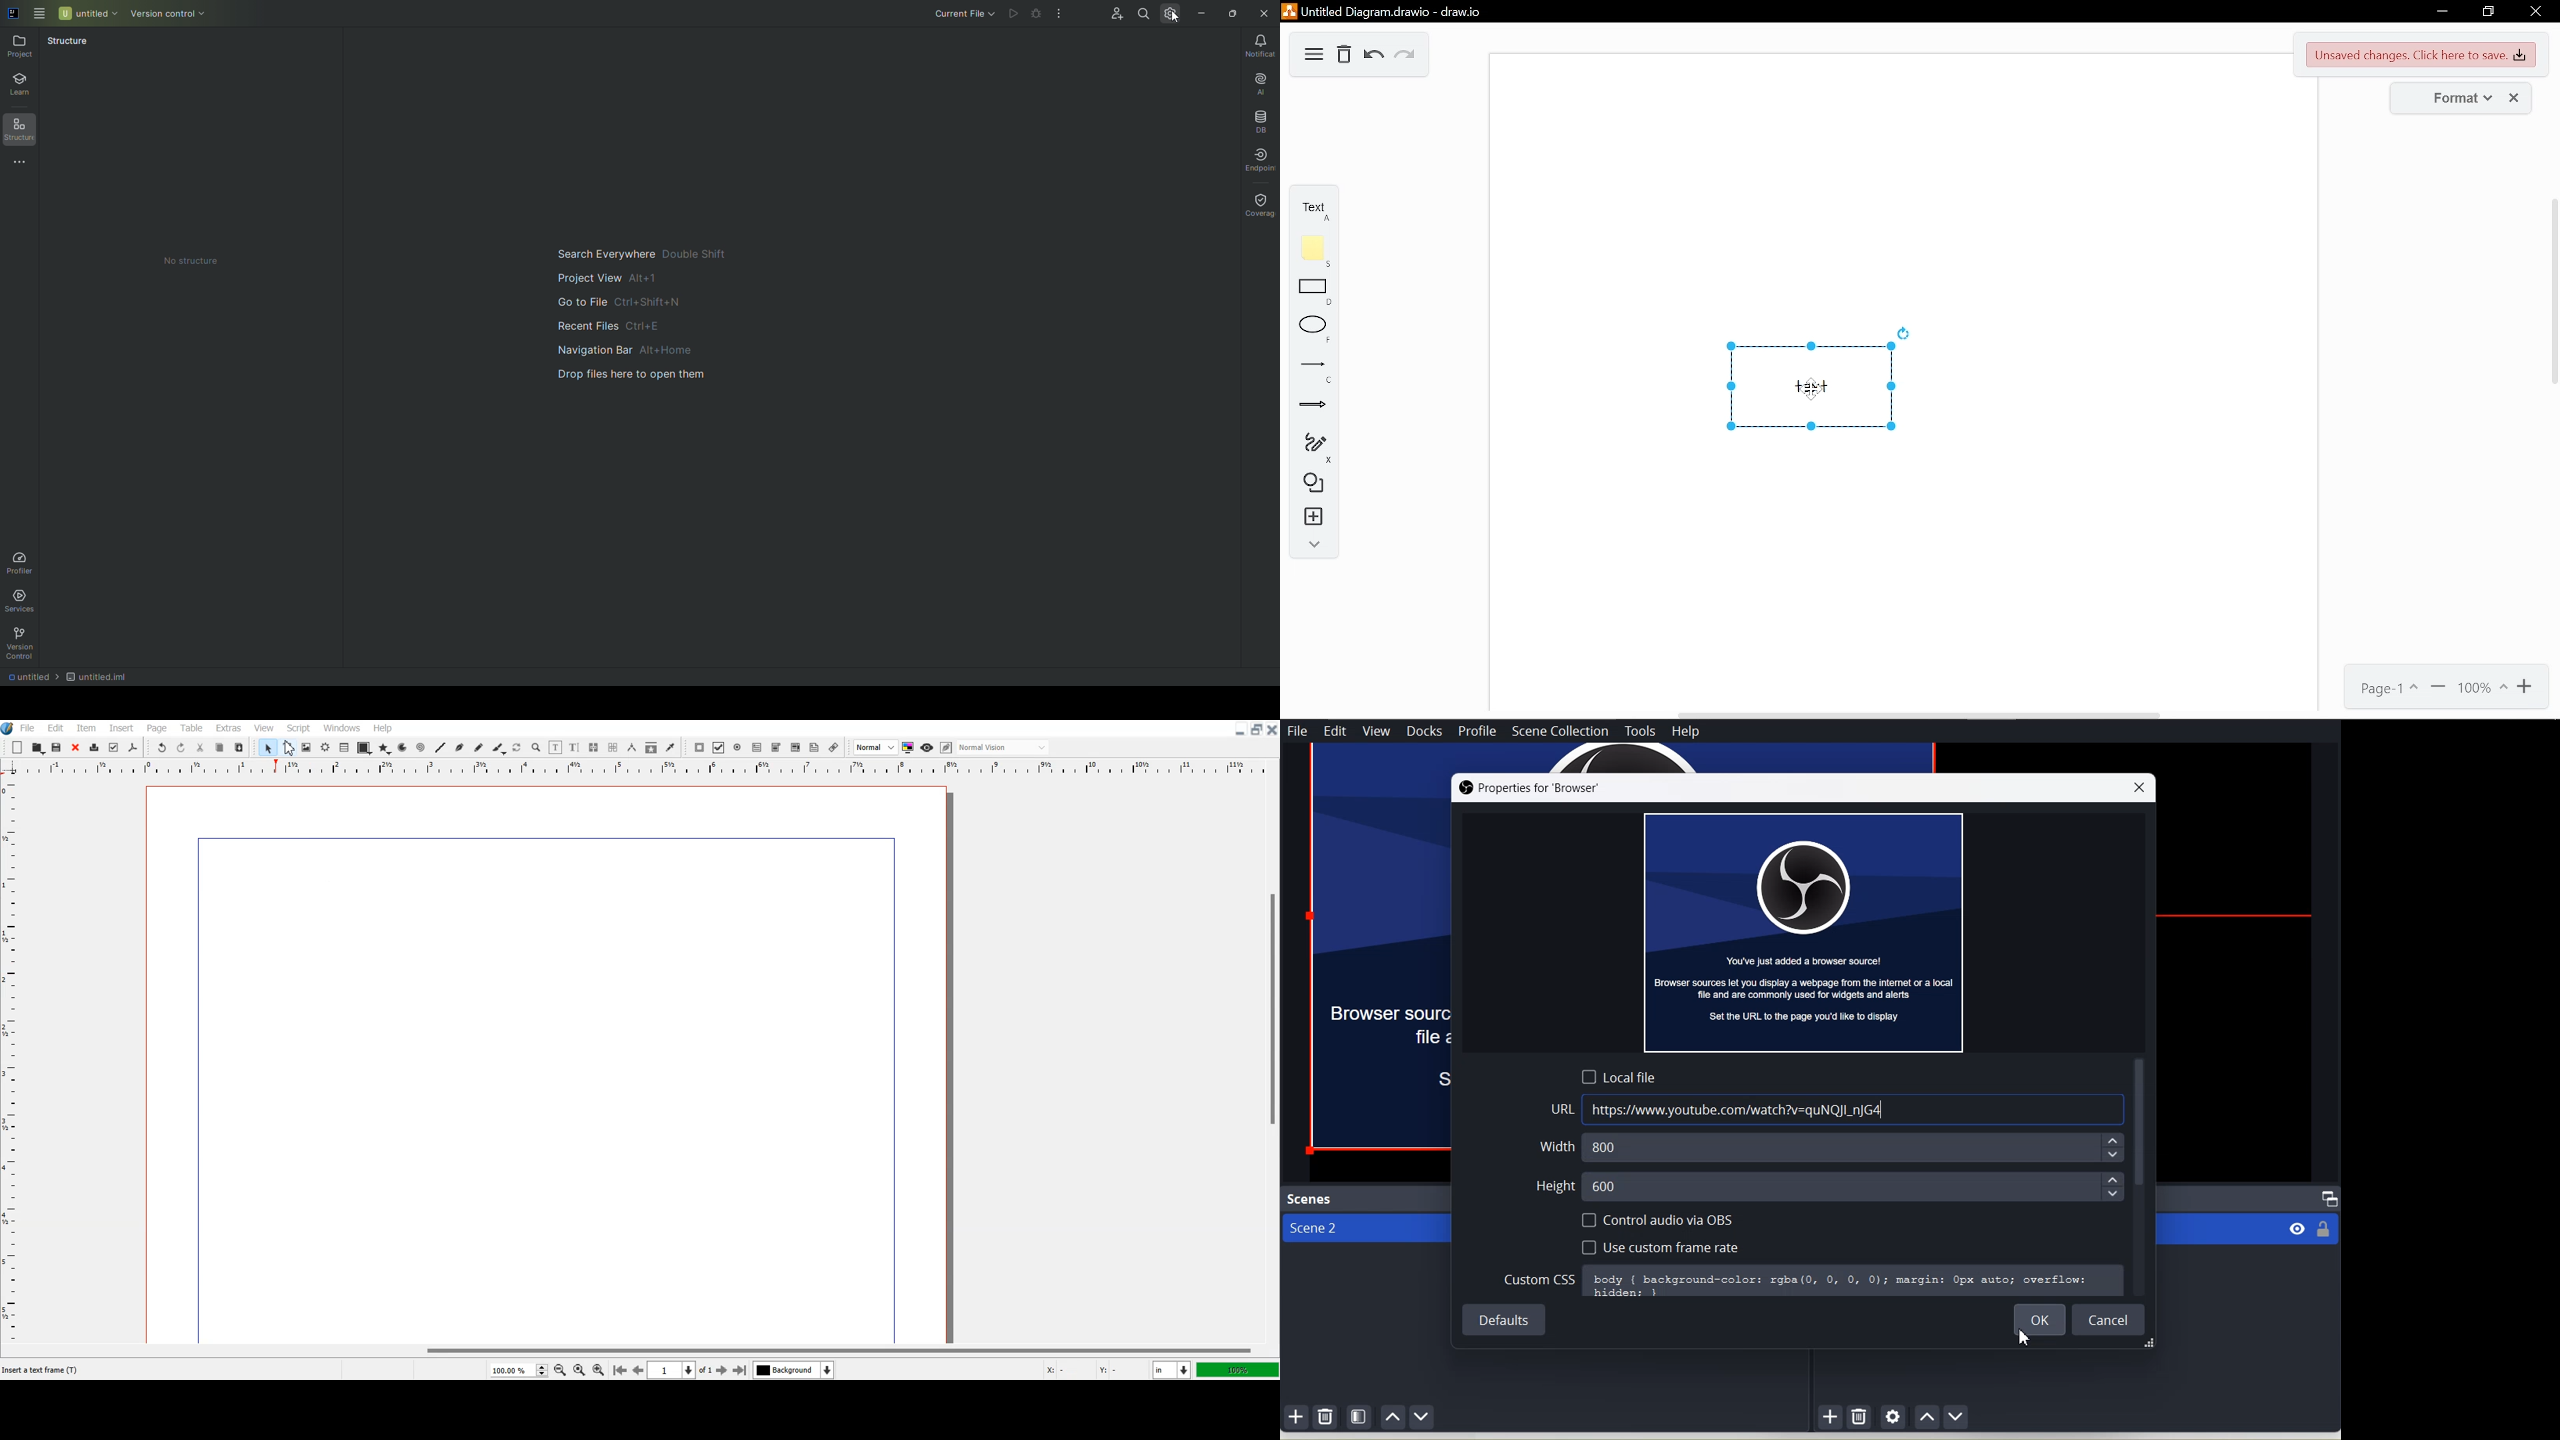  What do you see at coordinates (2527, 689) in the screenshot?
I see `zoom in` at bounding box center [2527, 689].